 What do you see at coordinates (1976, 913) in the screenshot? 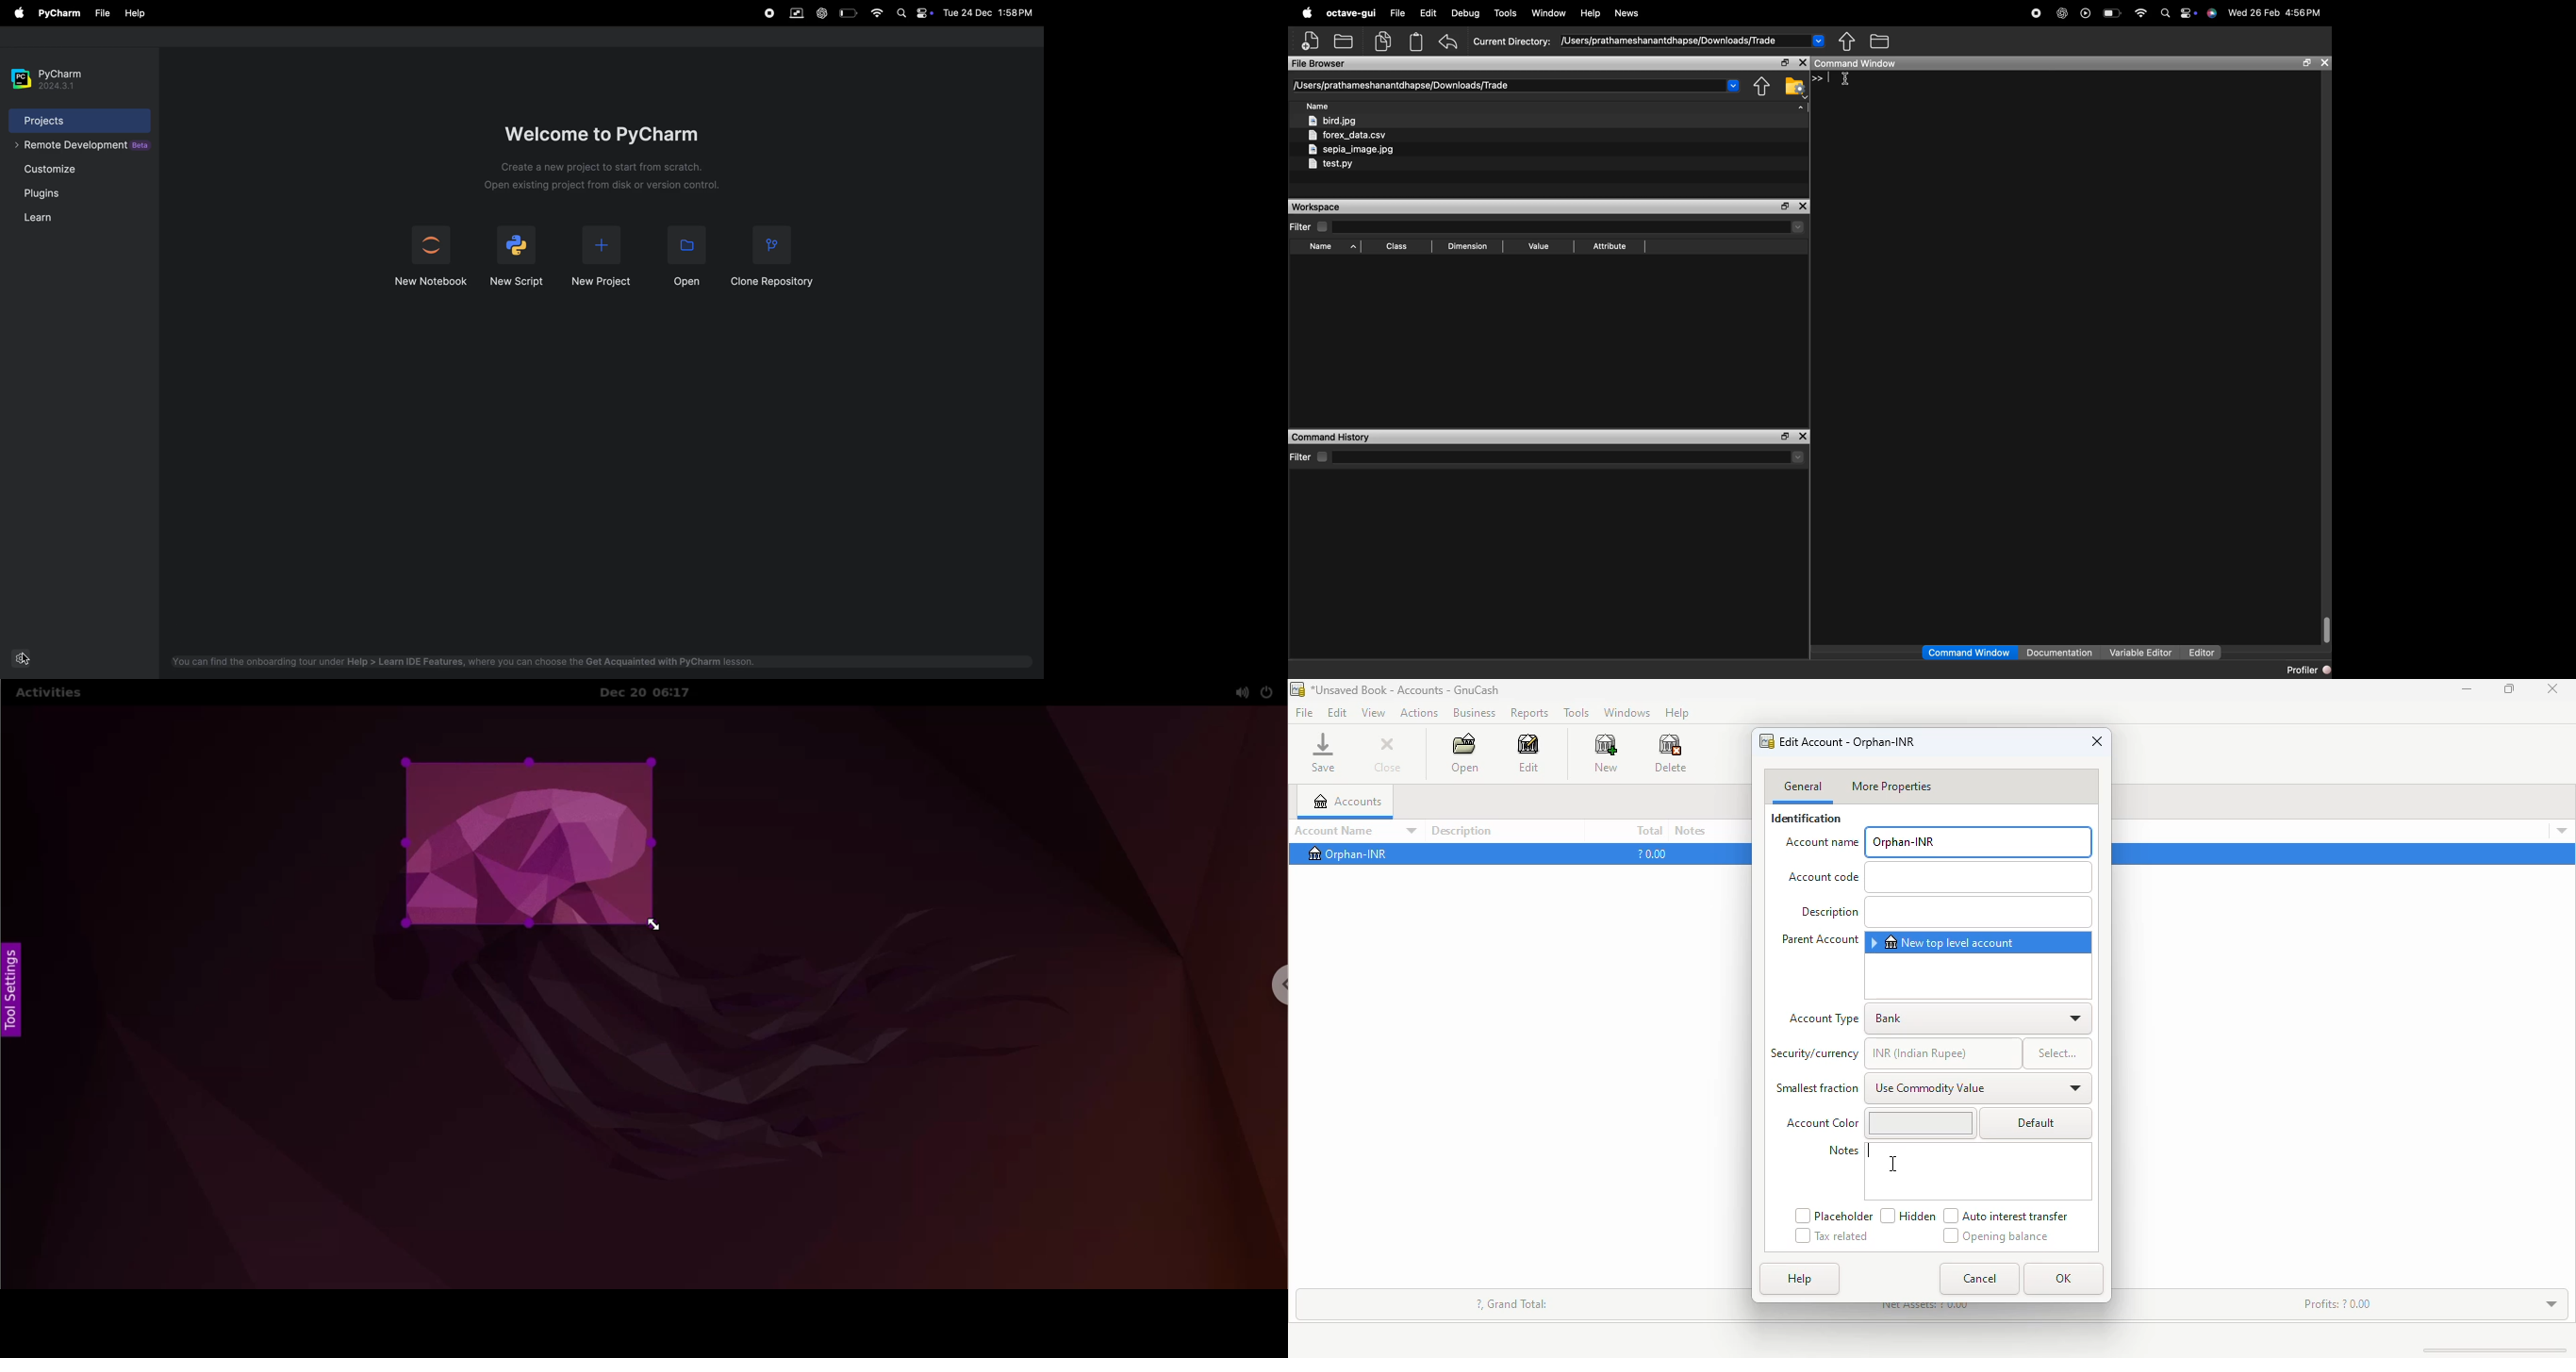
I see `add description` at bounding box center [1976, 913].